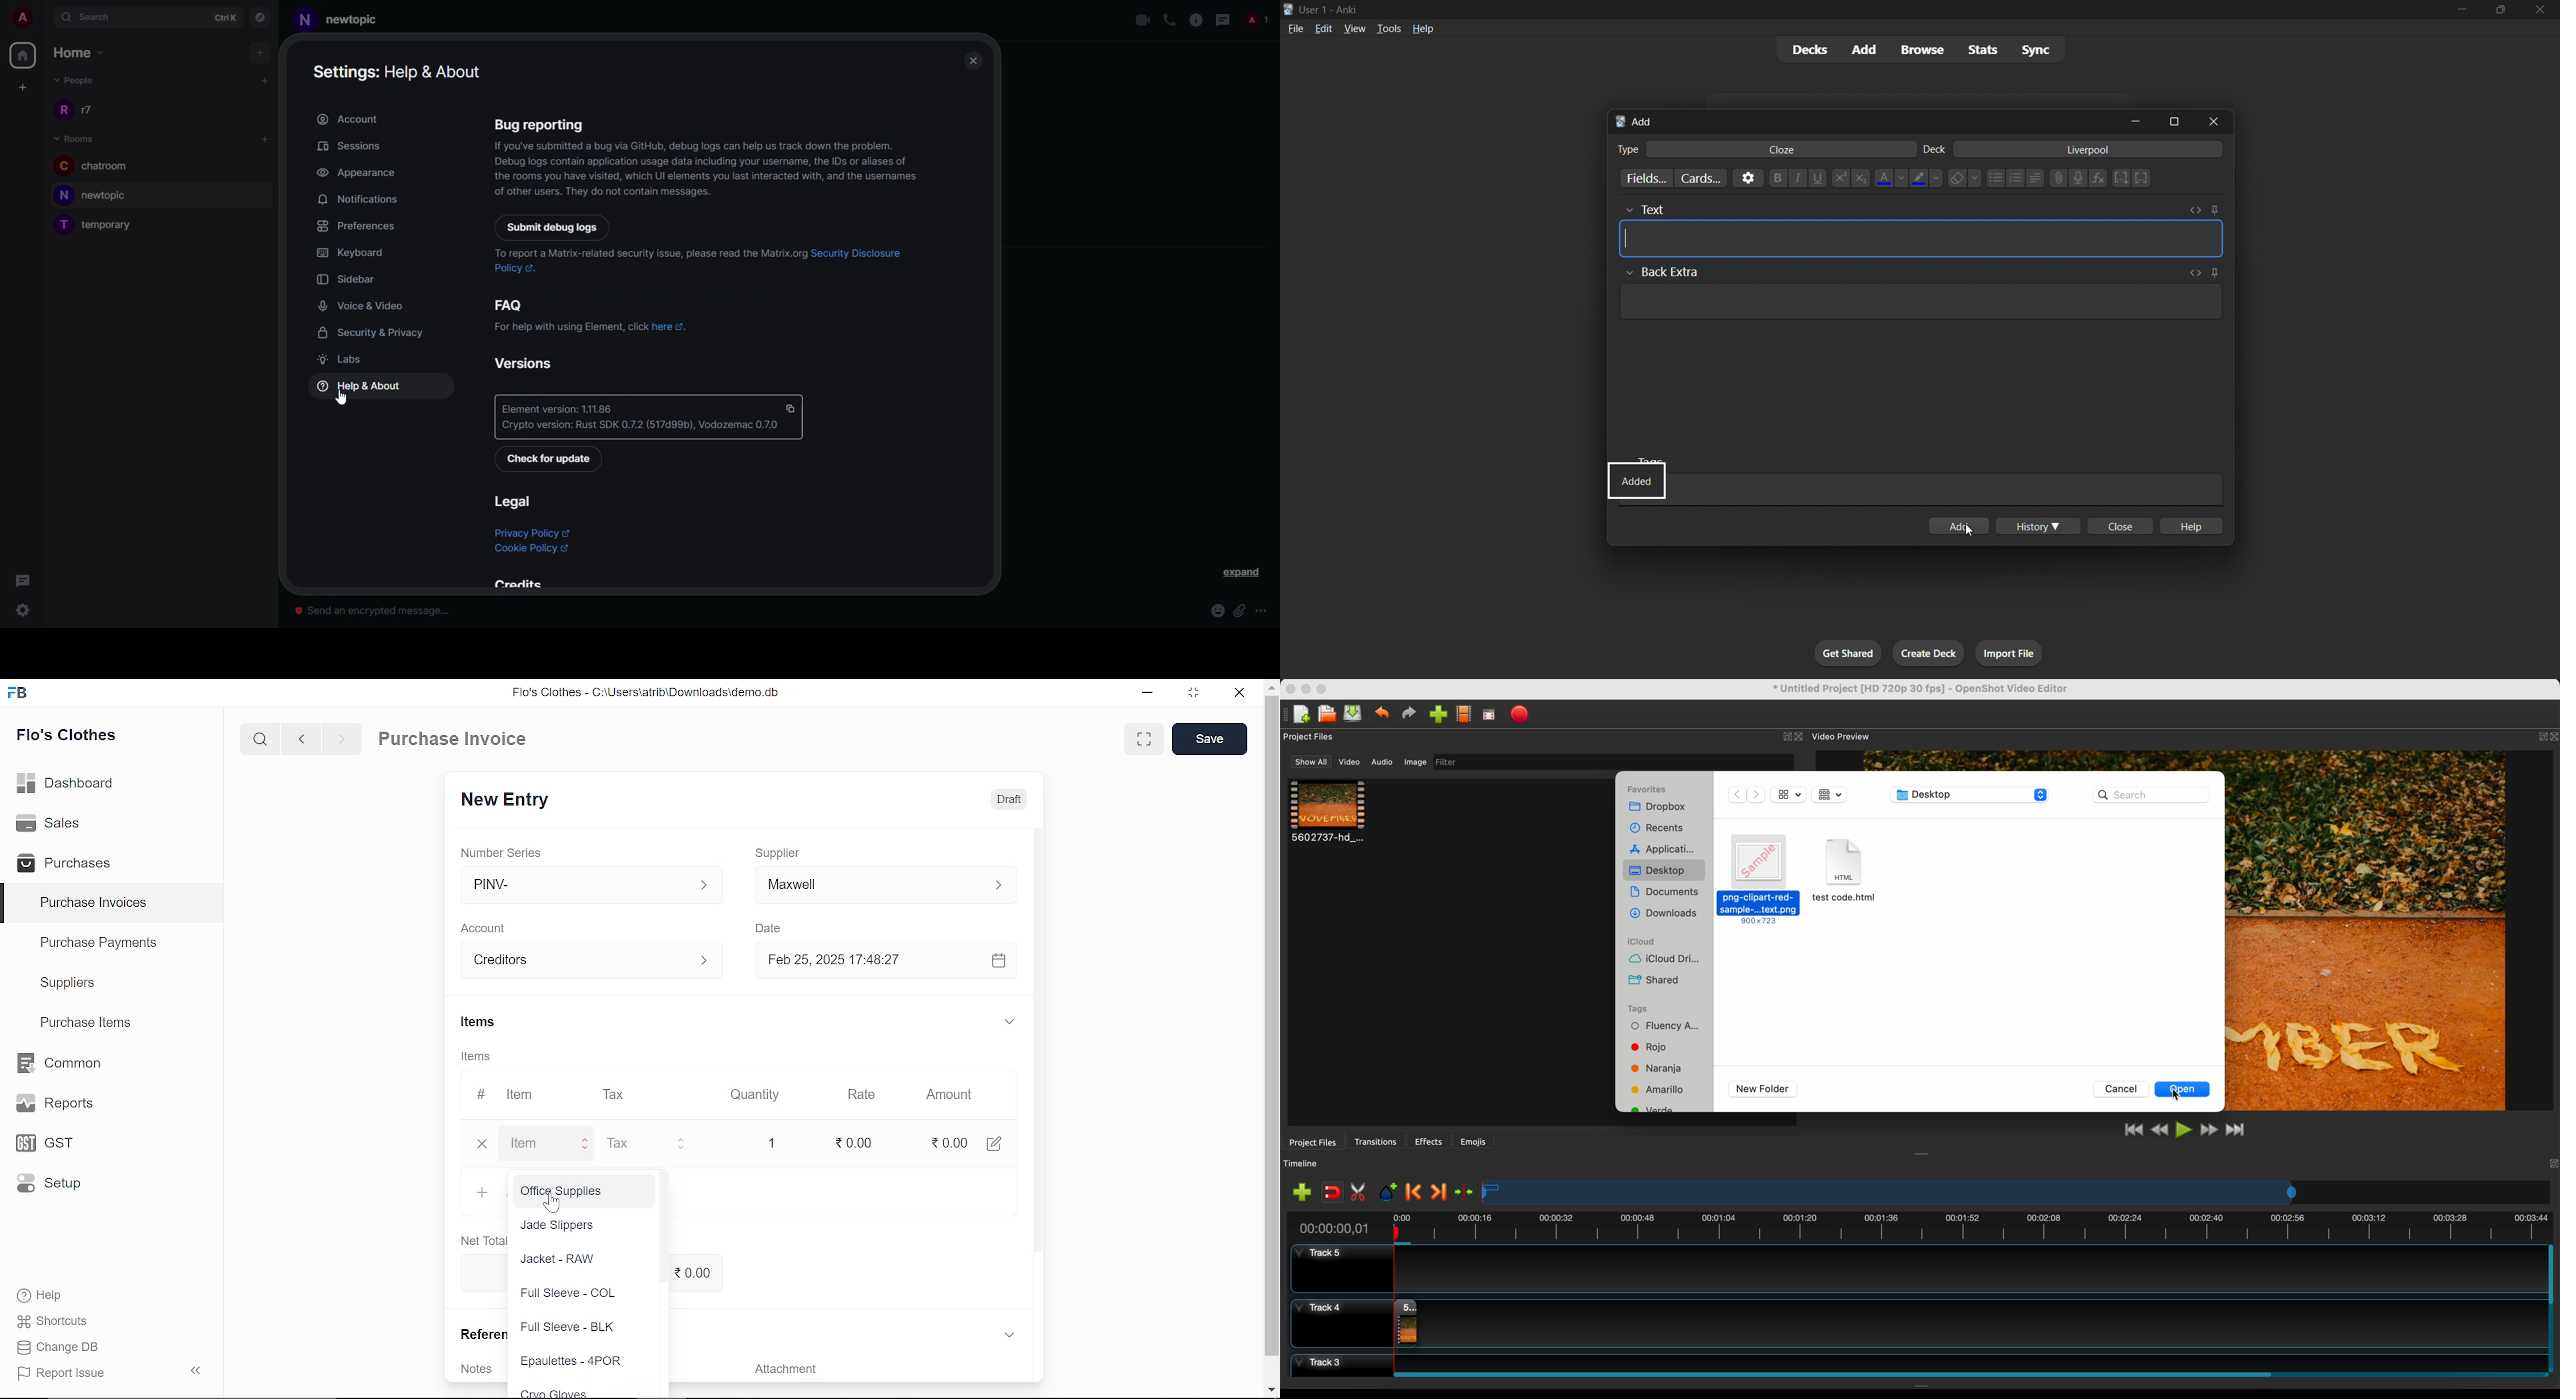  Describe the element at coordinates (2078, 179) in the screenshot. I see `audio` at that location.